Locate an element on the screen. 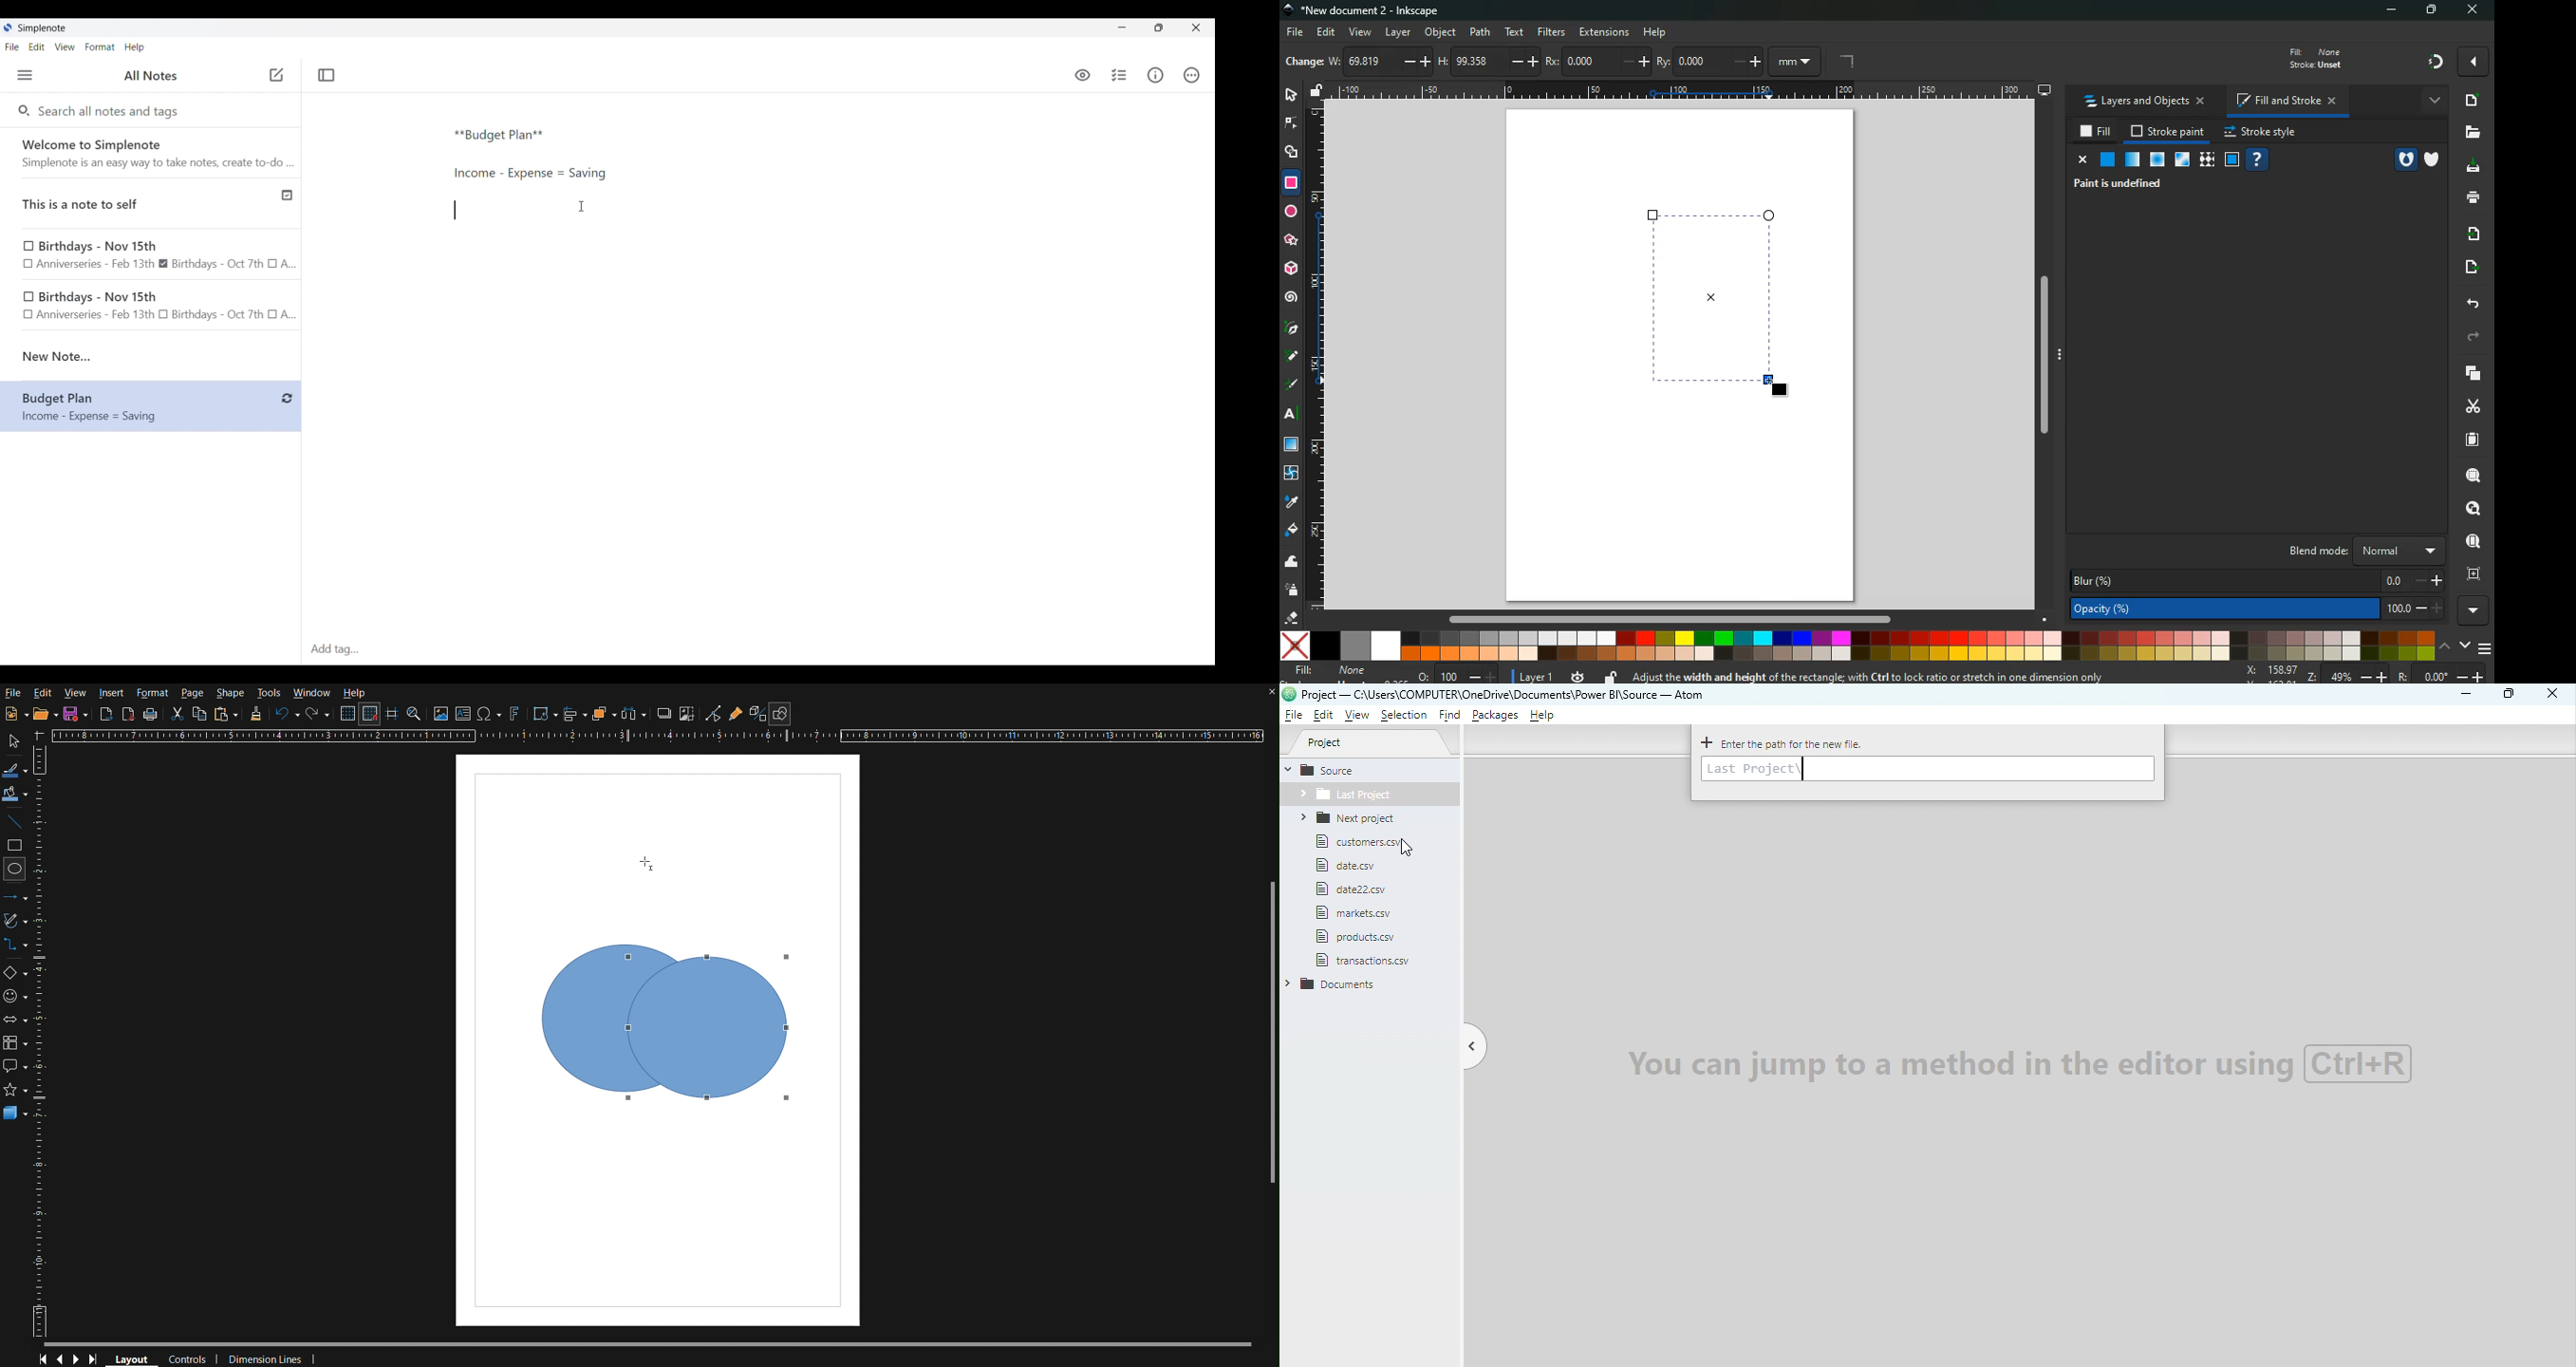  Textbox is located at coordinates (464, 714).